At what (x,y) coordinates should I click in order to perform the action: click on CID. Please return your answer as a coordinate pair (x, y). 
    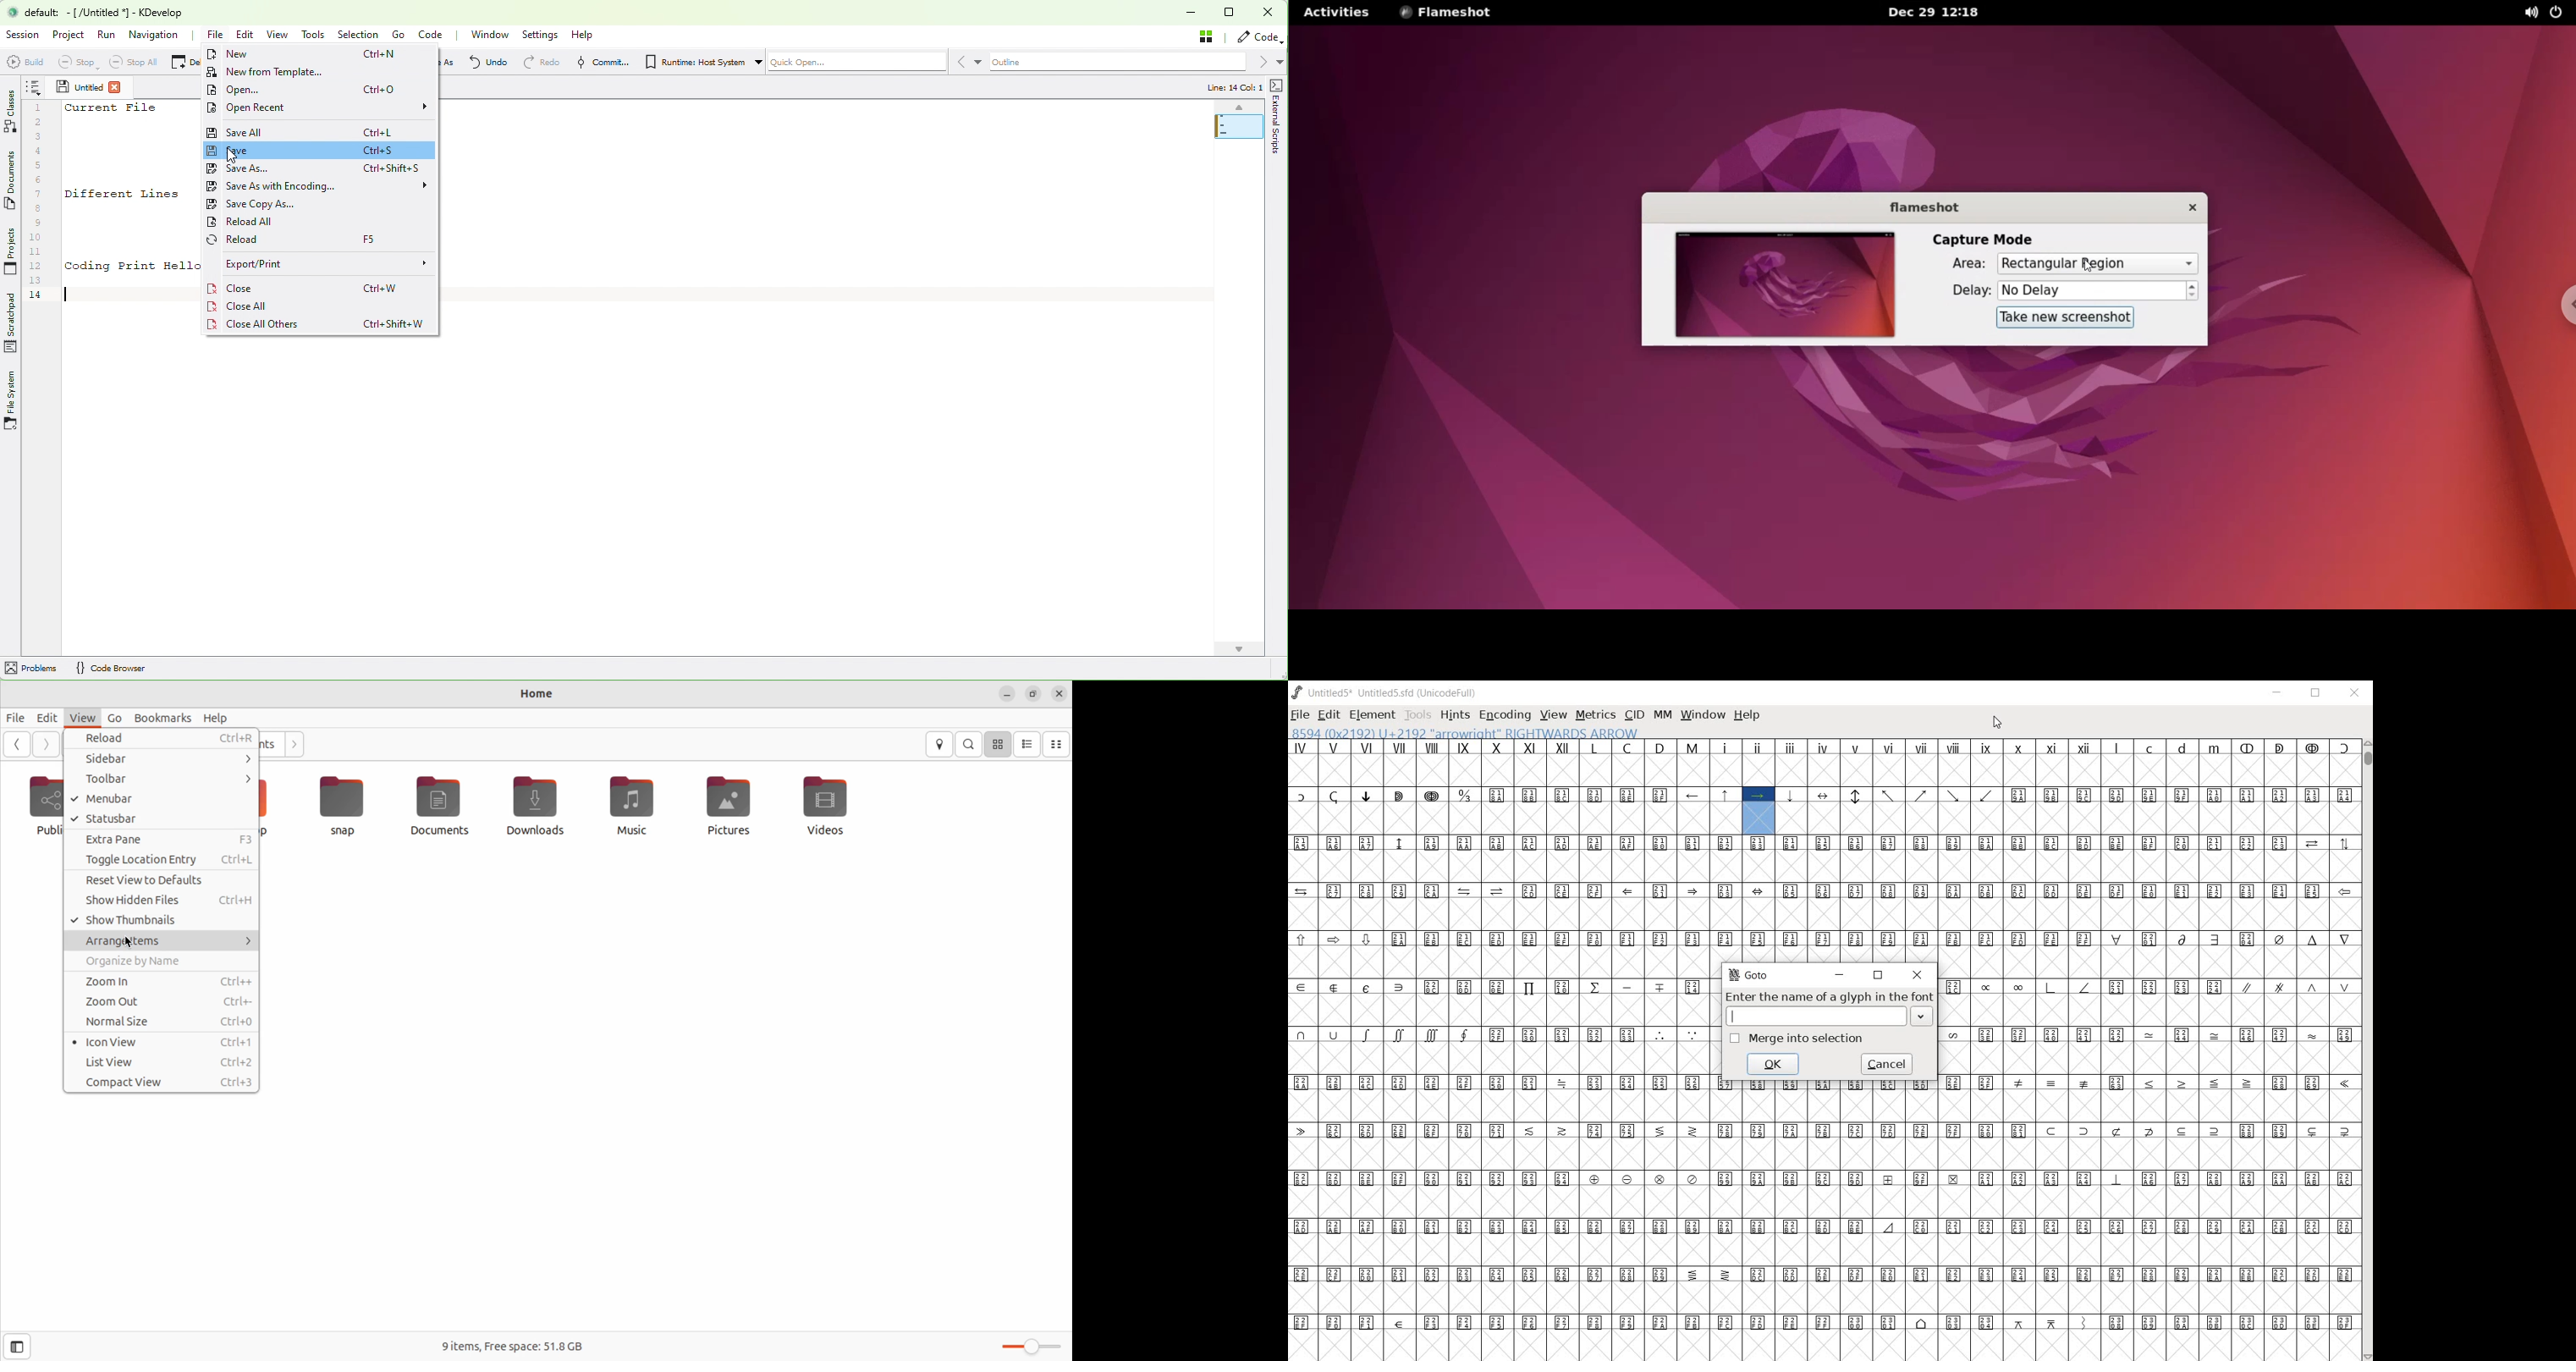
    Looking at the image, I should click on (1634, 714).